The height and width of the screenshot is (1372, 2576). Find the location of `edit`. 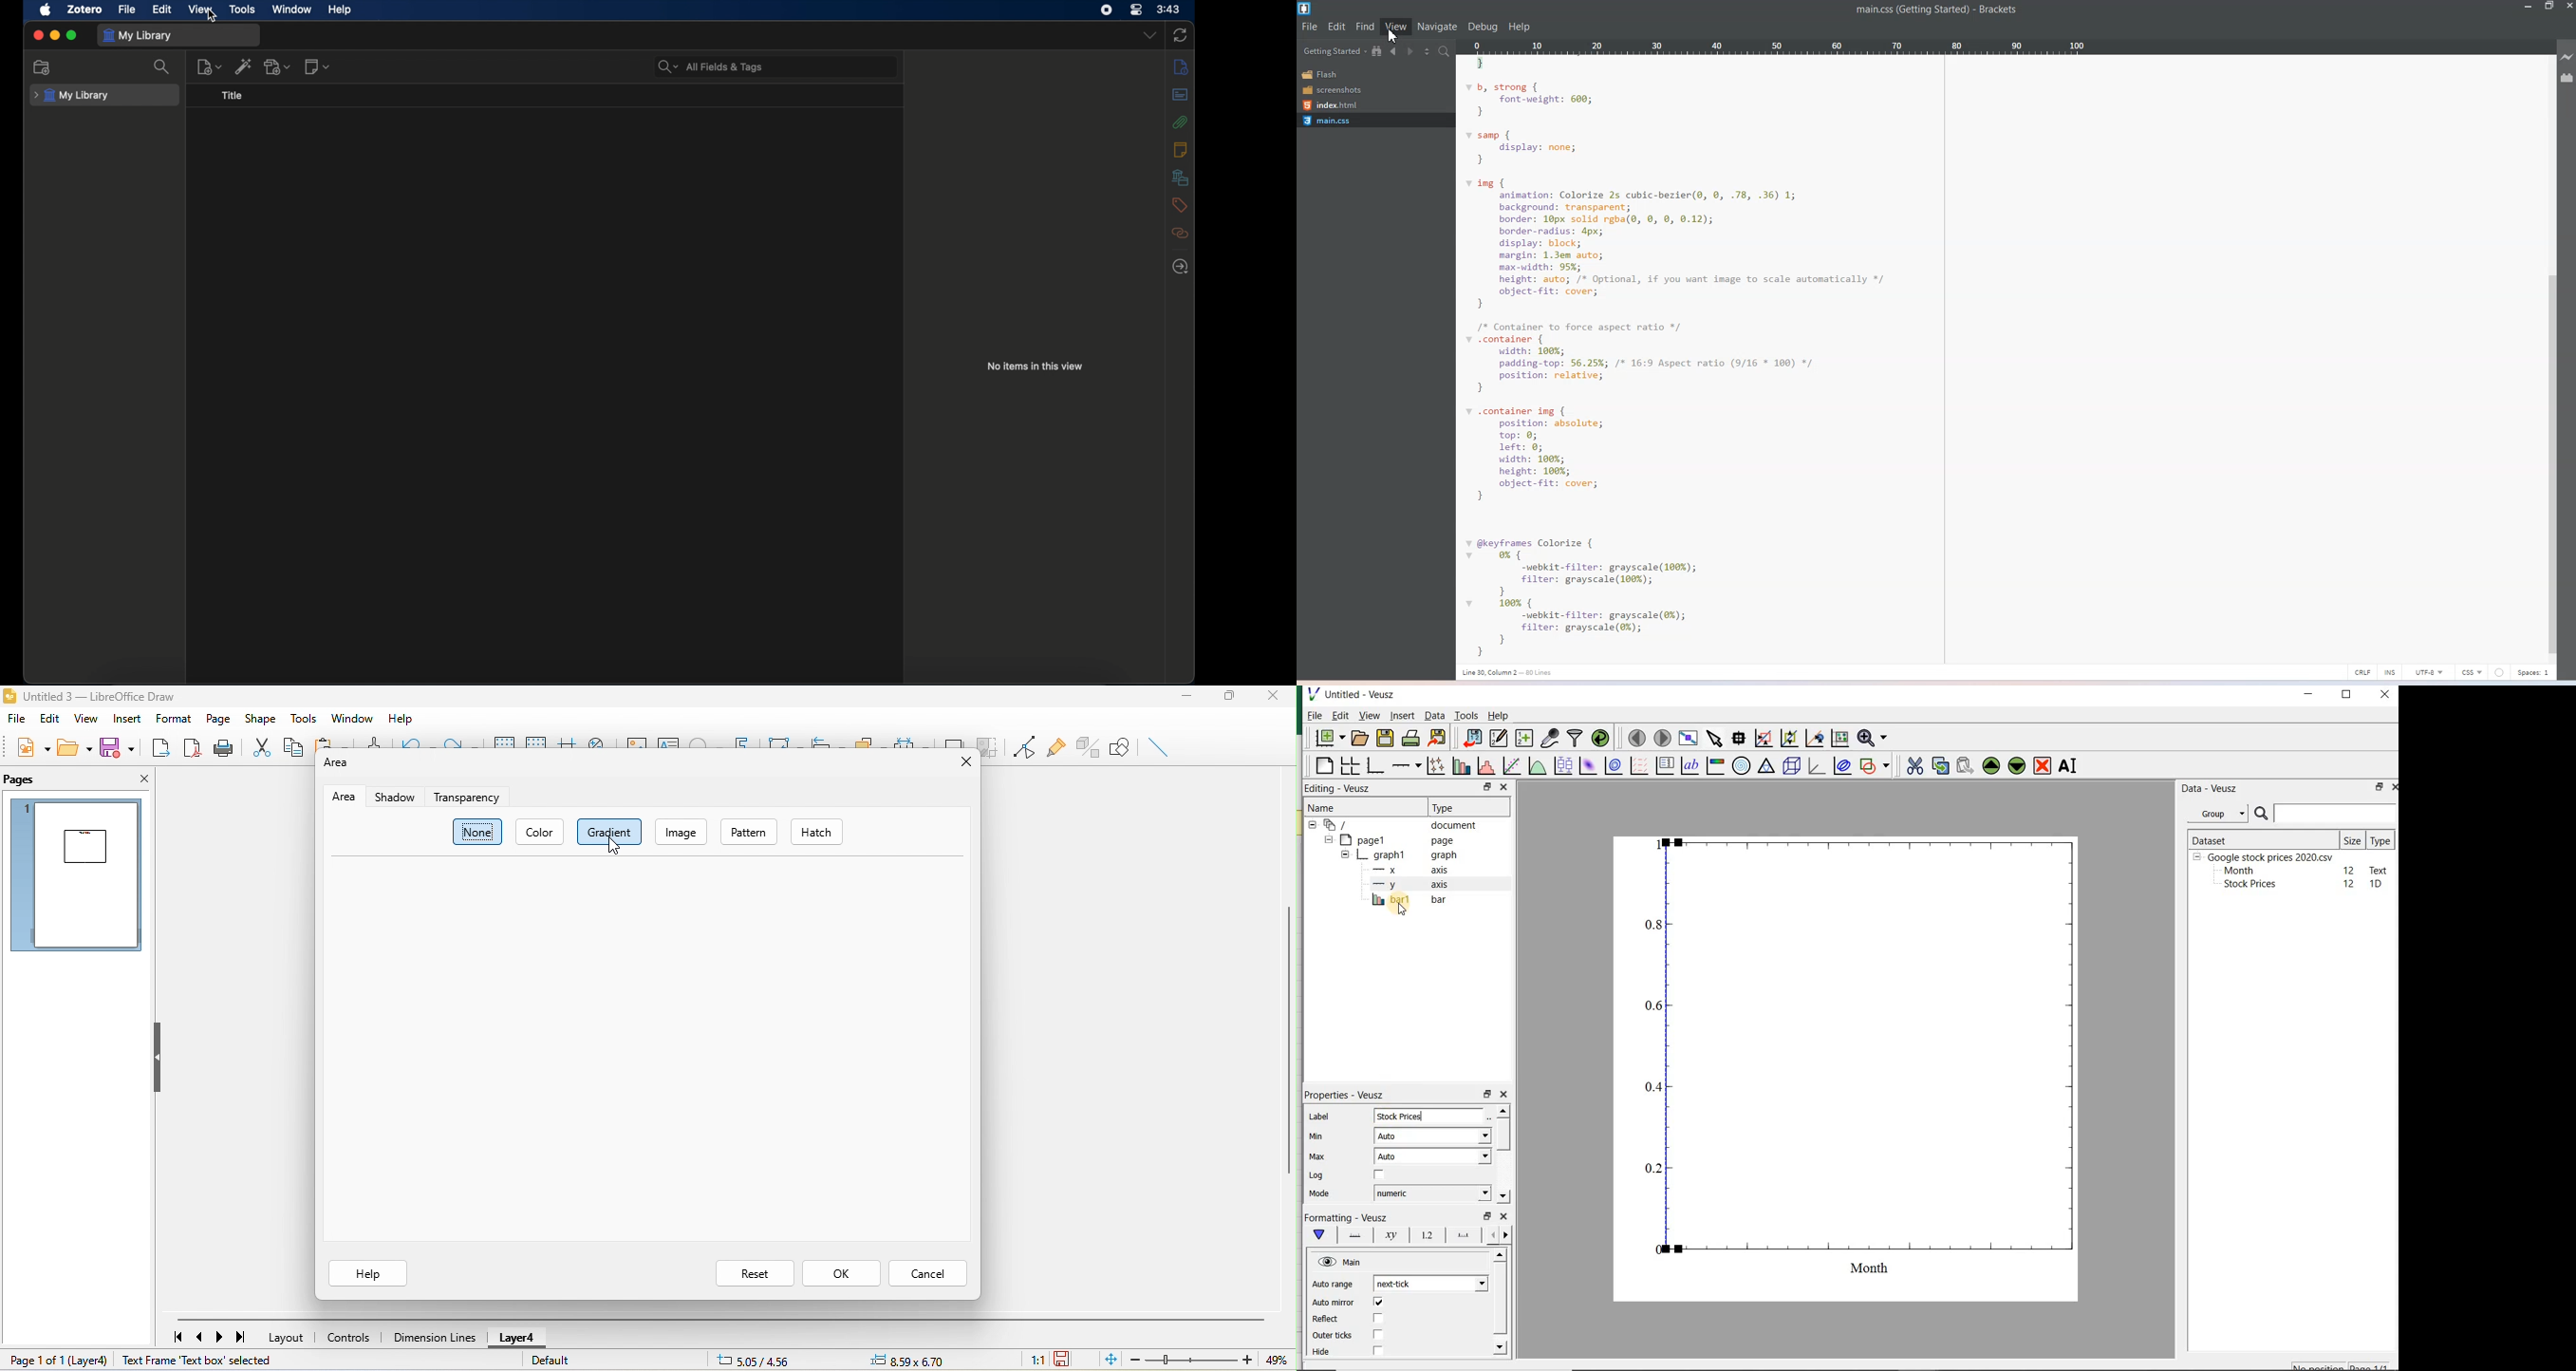

edit is located at coordinates (50, 719).